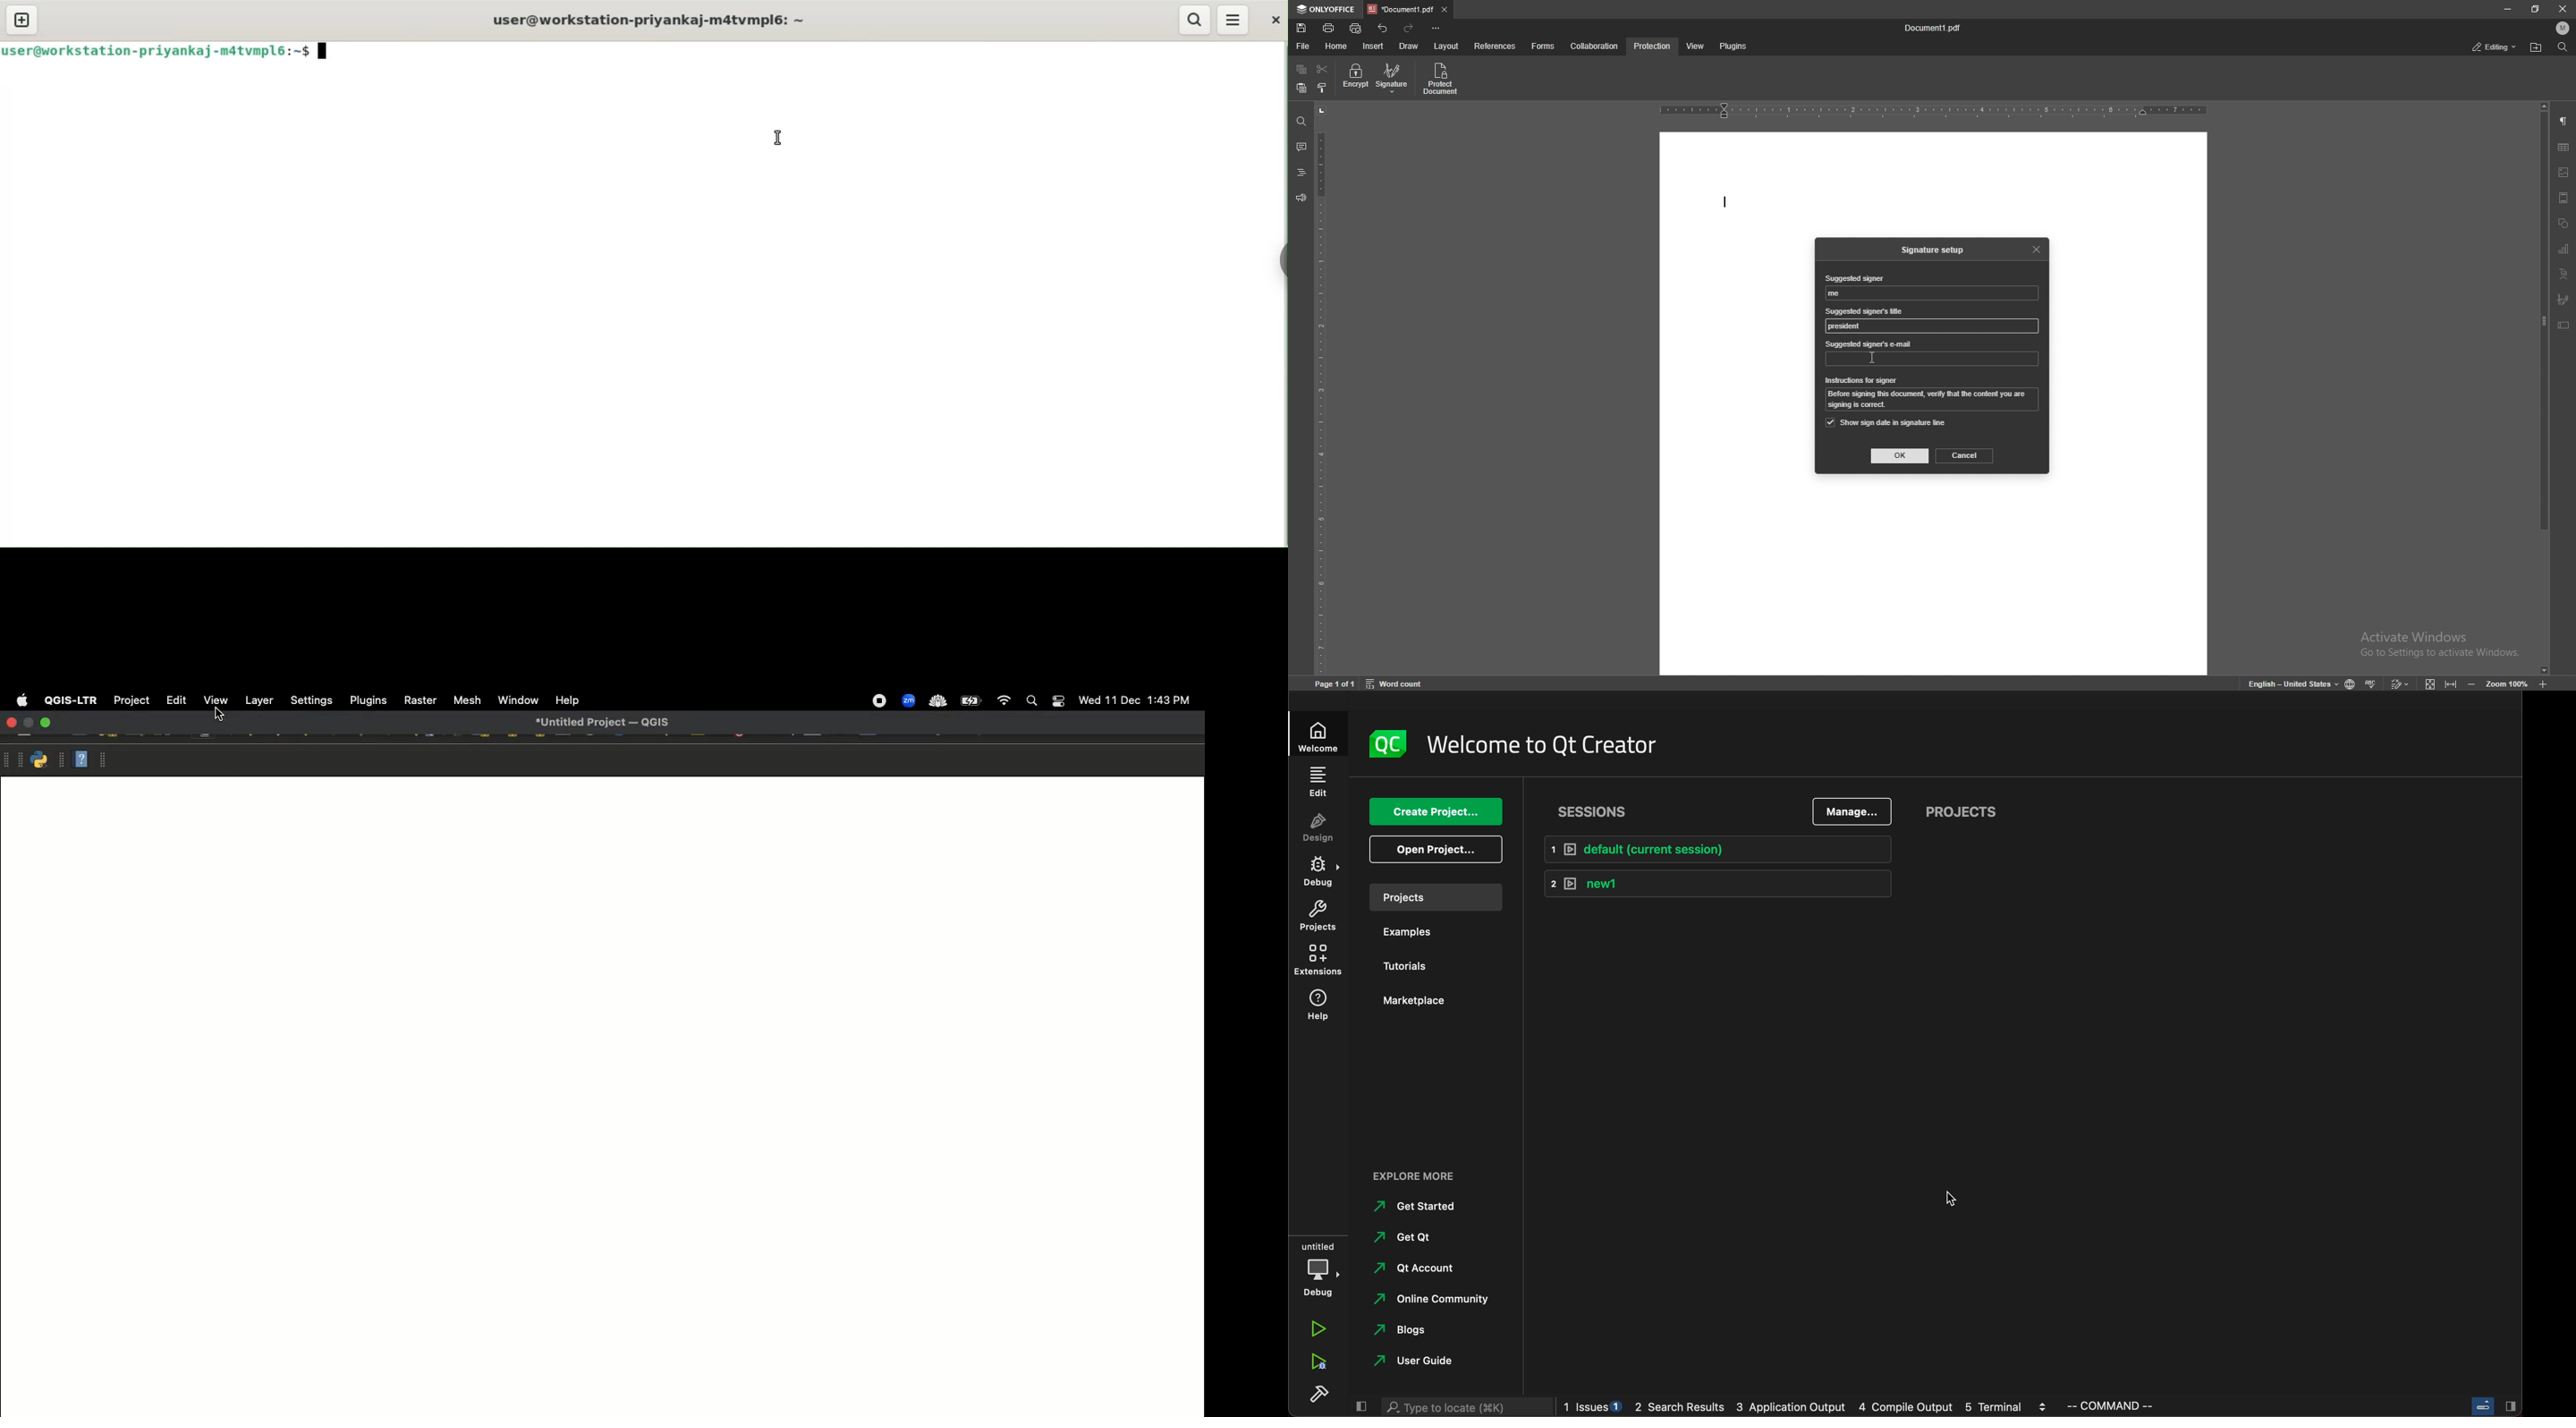 The image size is (2576, 1428). Describe the element at coordinates (1321, 1269) in the screenshot. I see `debug` at that location.